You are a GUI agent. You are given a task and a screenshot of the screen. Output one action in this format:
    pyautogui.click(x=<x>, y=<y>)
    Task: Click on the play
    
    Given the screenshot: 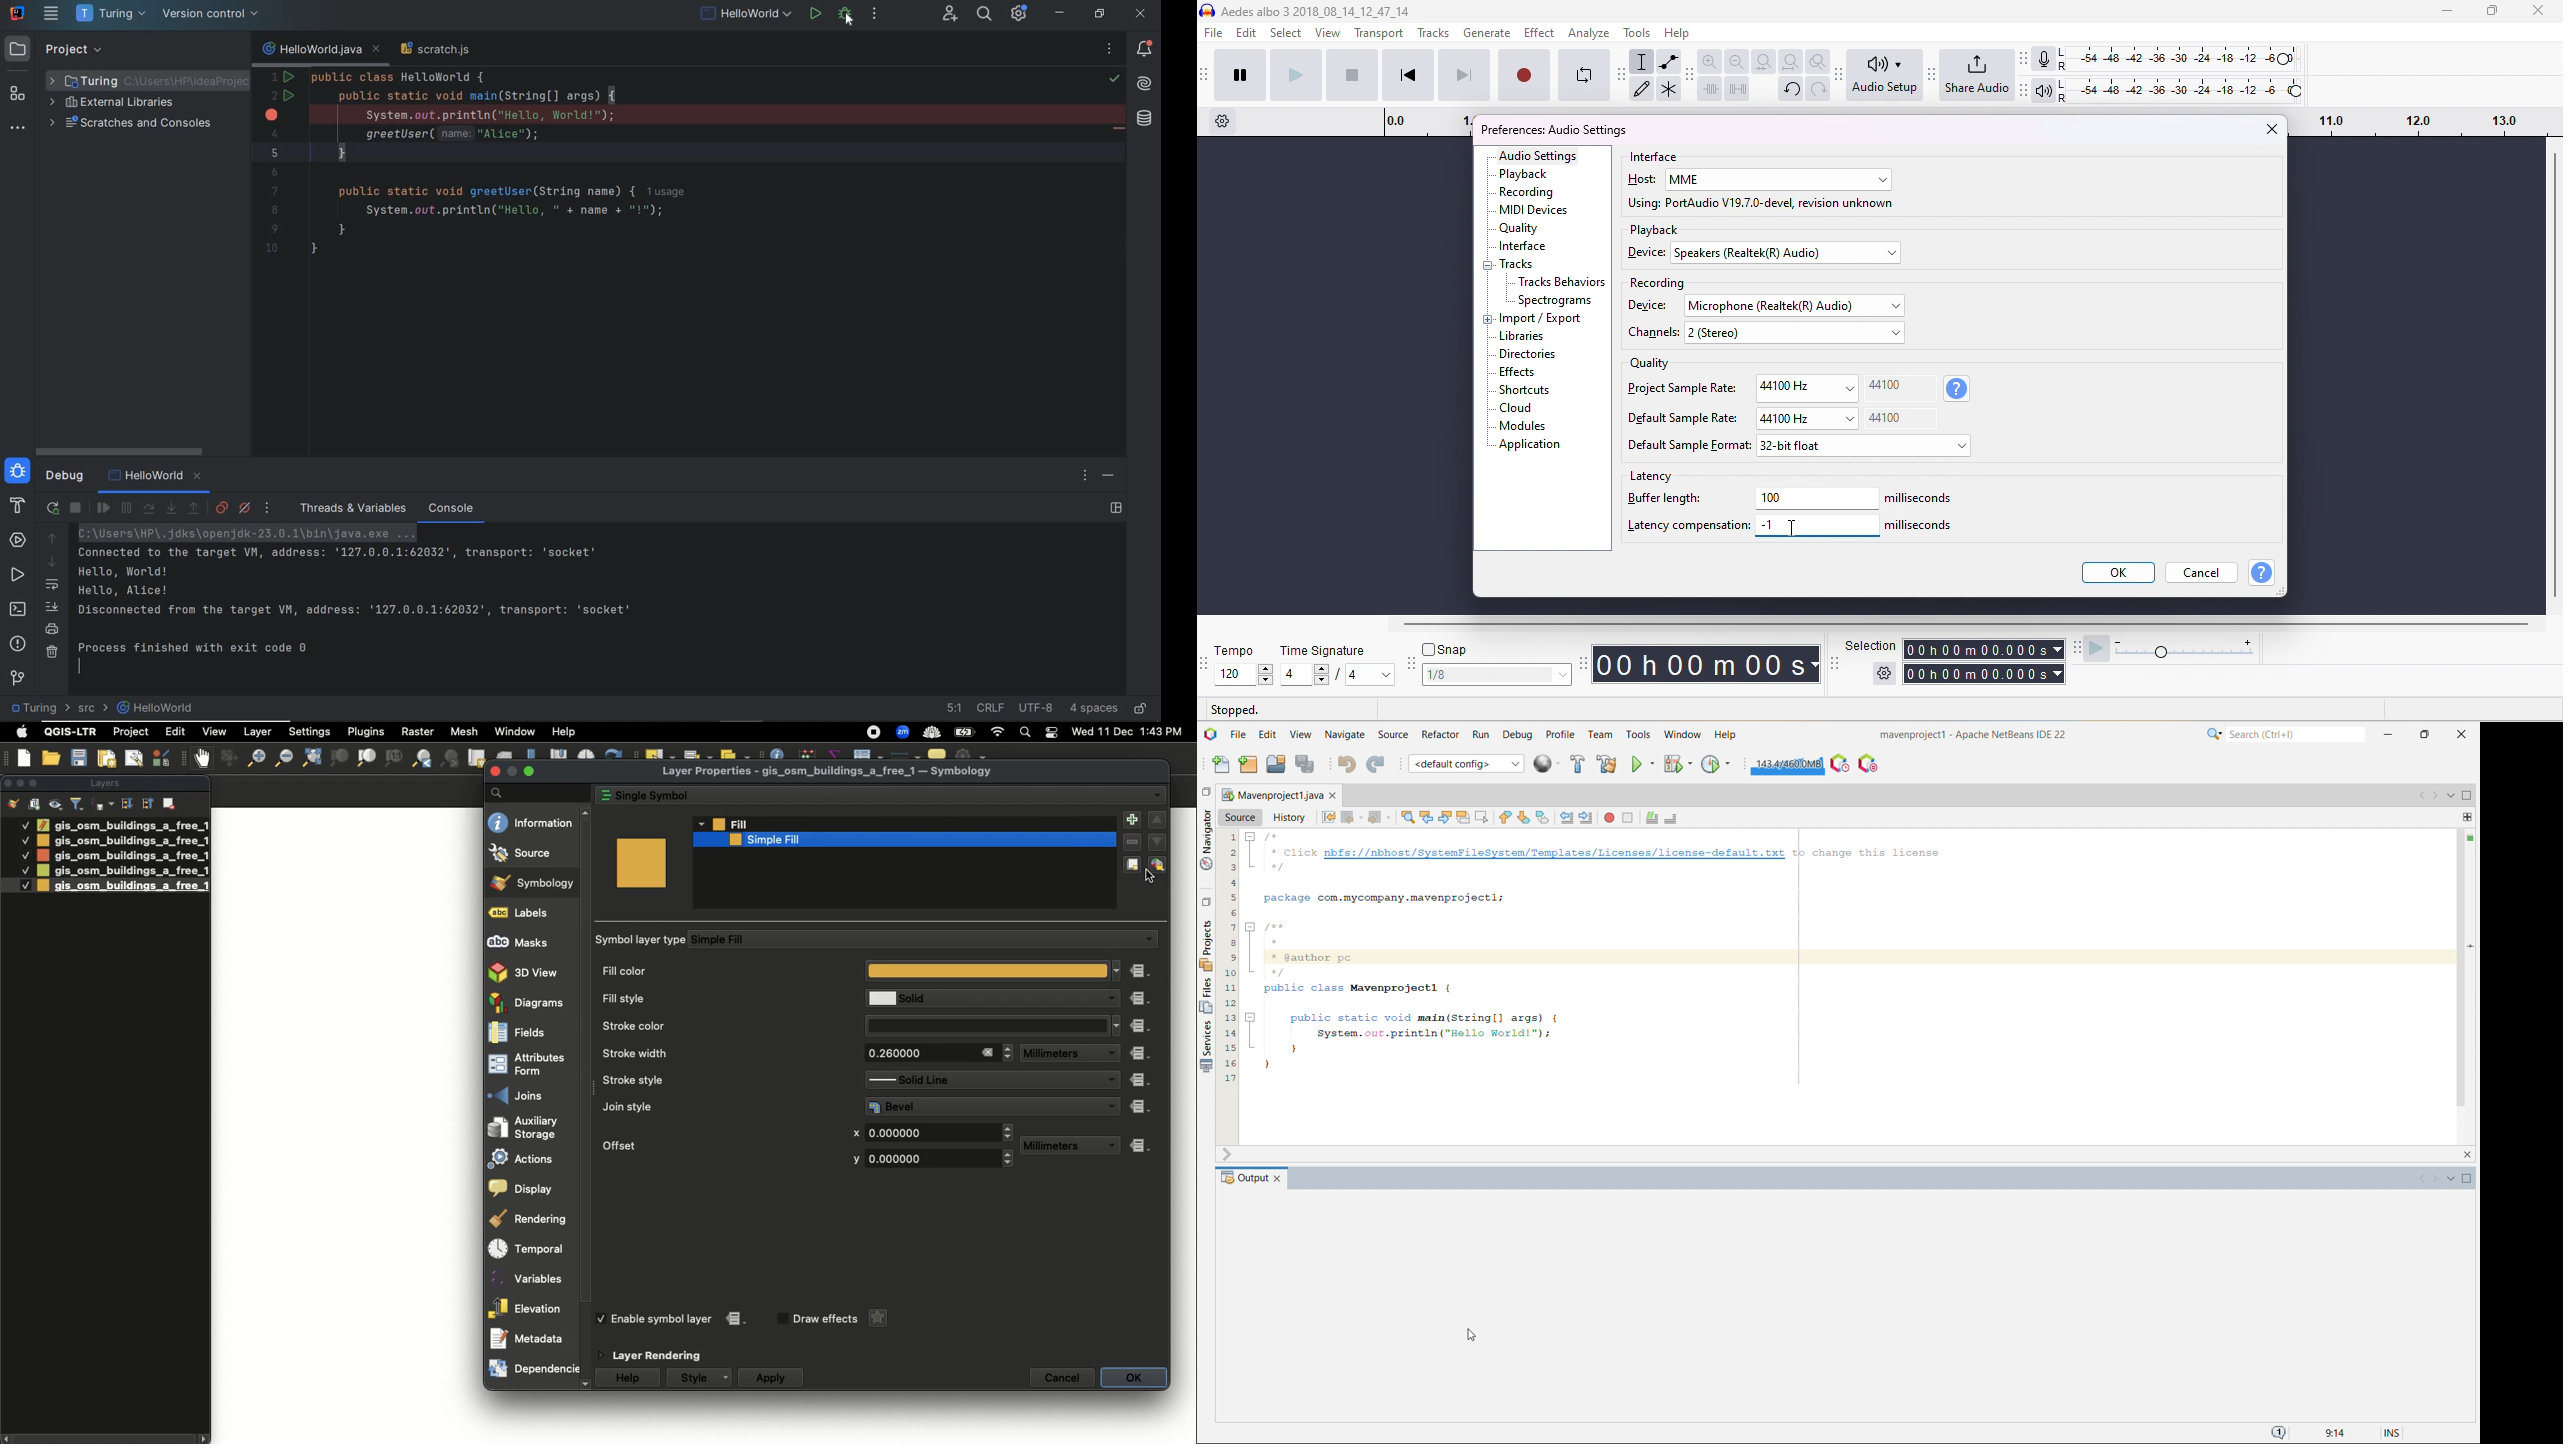 What is the action you would take?
    pyautogui.click(x=1295, y=73)
    